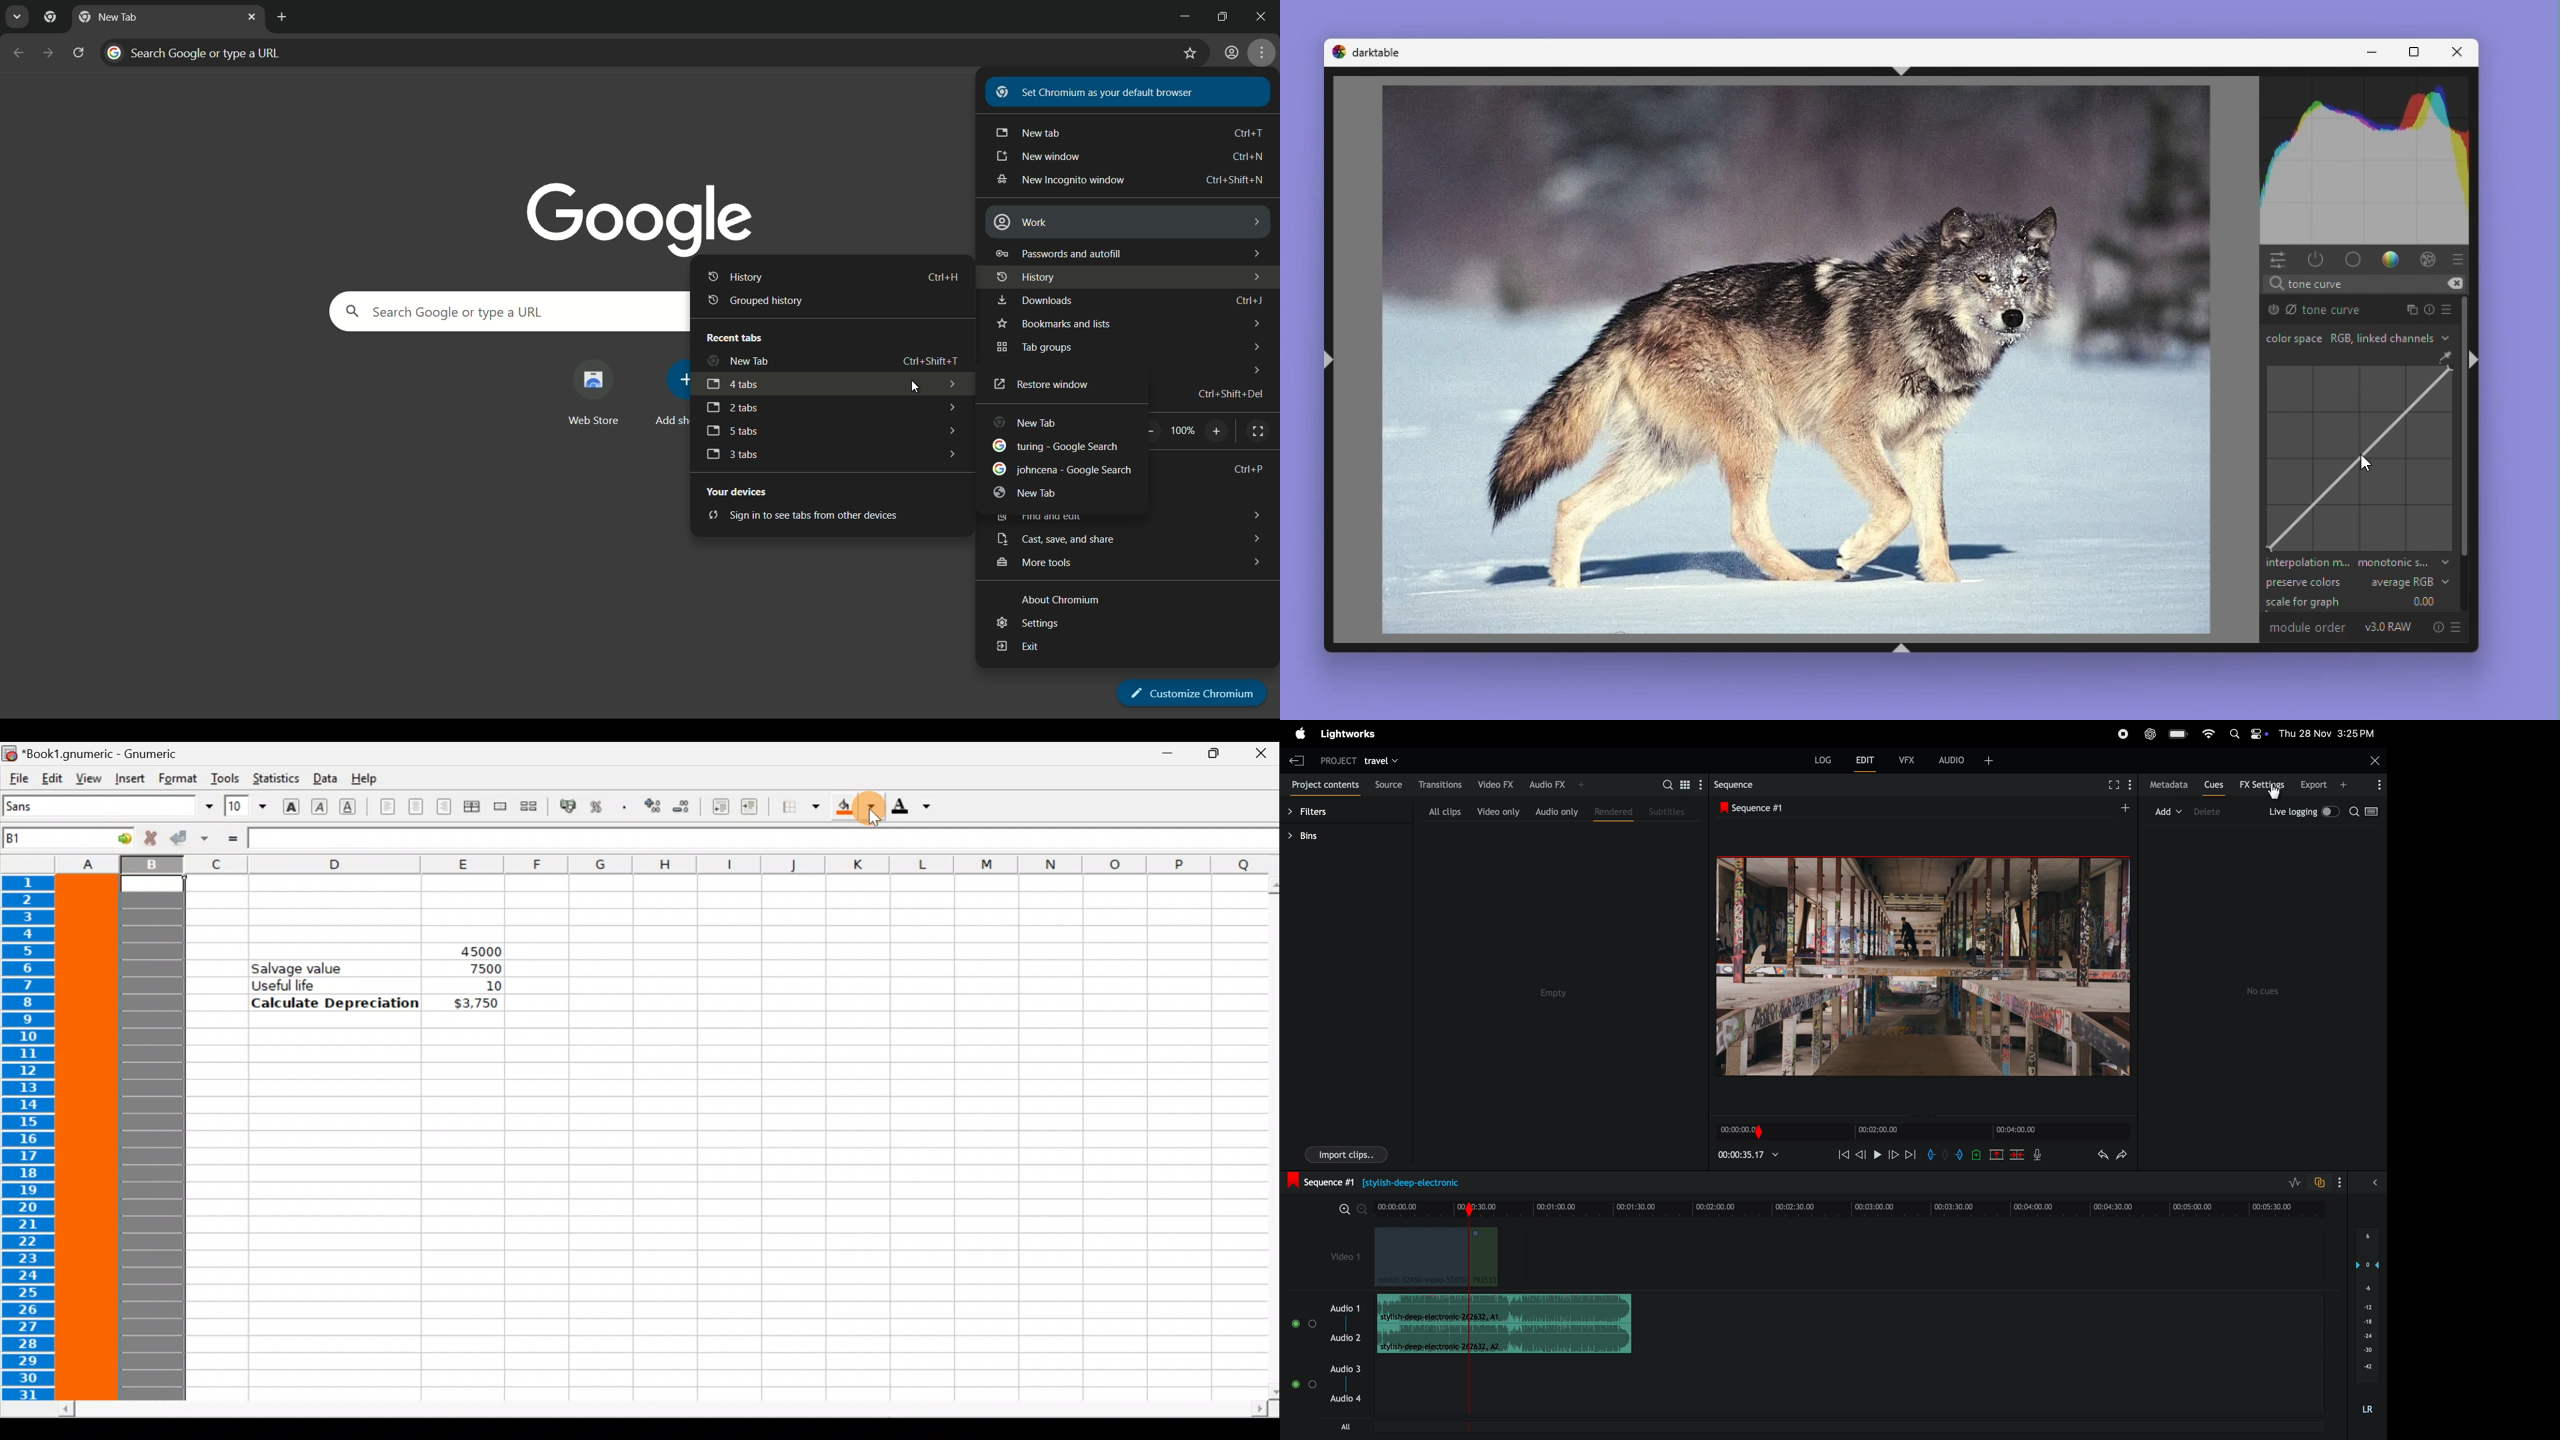 The image size is (2576, 1456). Describe the element at coordinates (1747, 1155) in the screenshot. I see `time frame` at that location.